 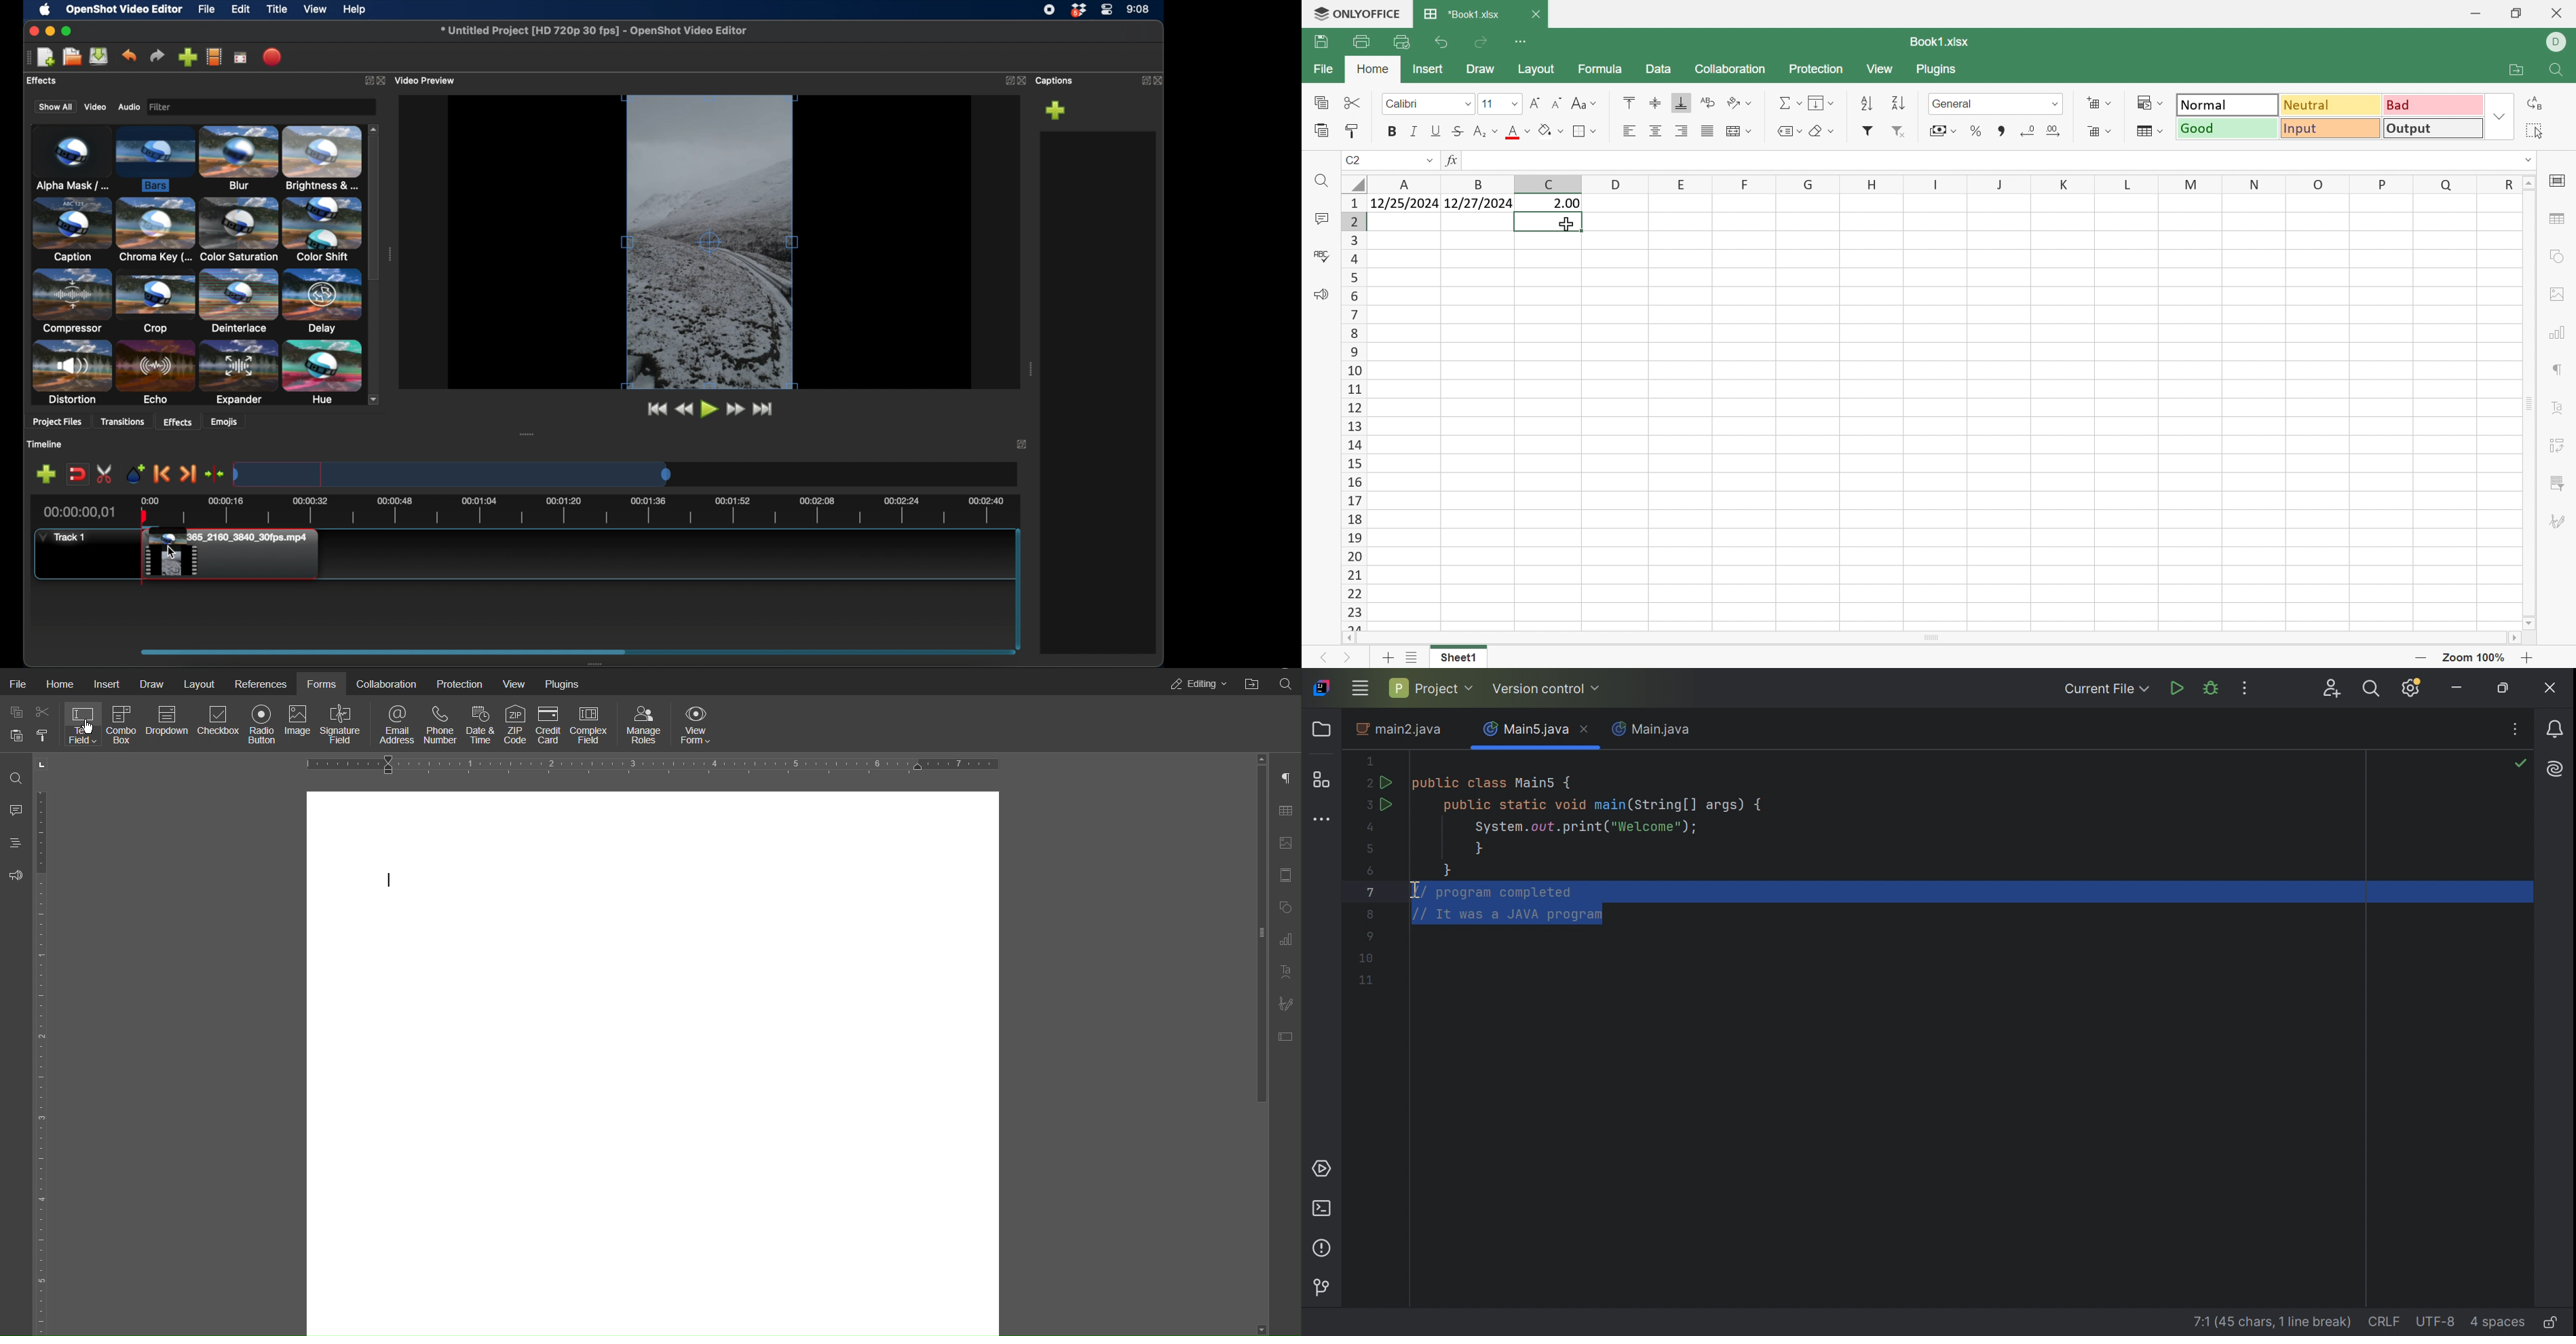 I want to click on drag handle, so click(x=25, y=58).